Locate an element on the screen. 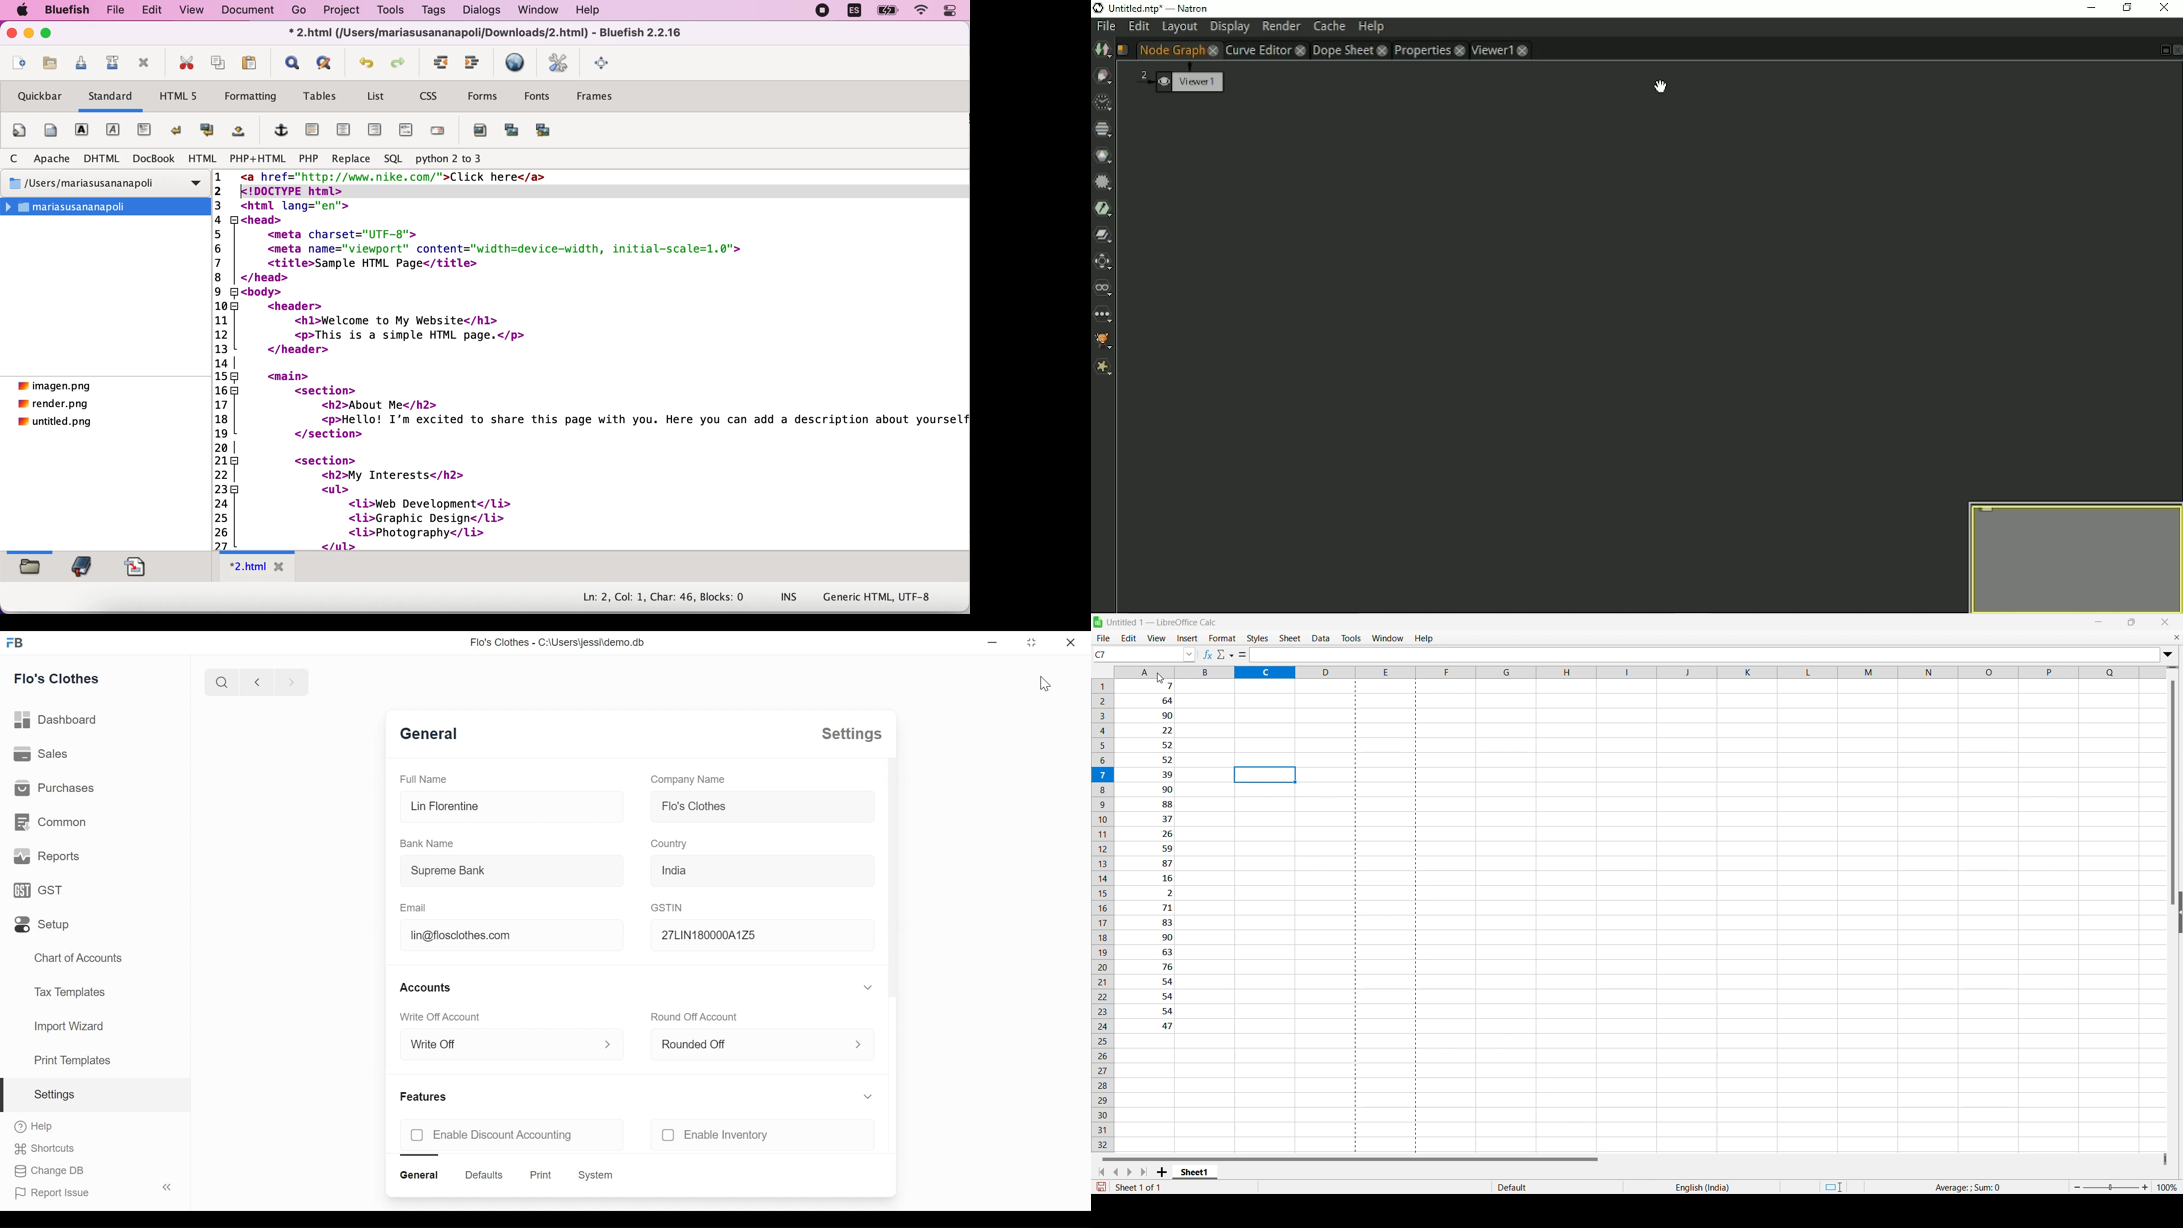 The image size is (2184, 1232). Horizontal Scroll Bar is located at coordinates (1351, 1156).